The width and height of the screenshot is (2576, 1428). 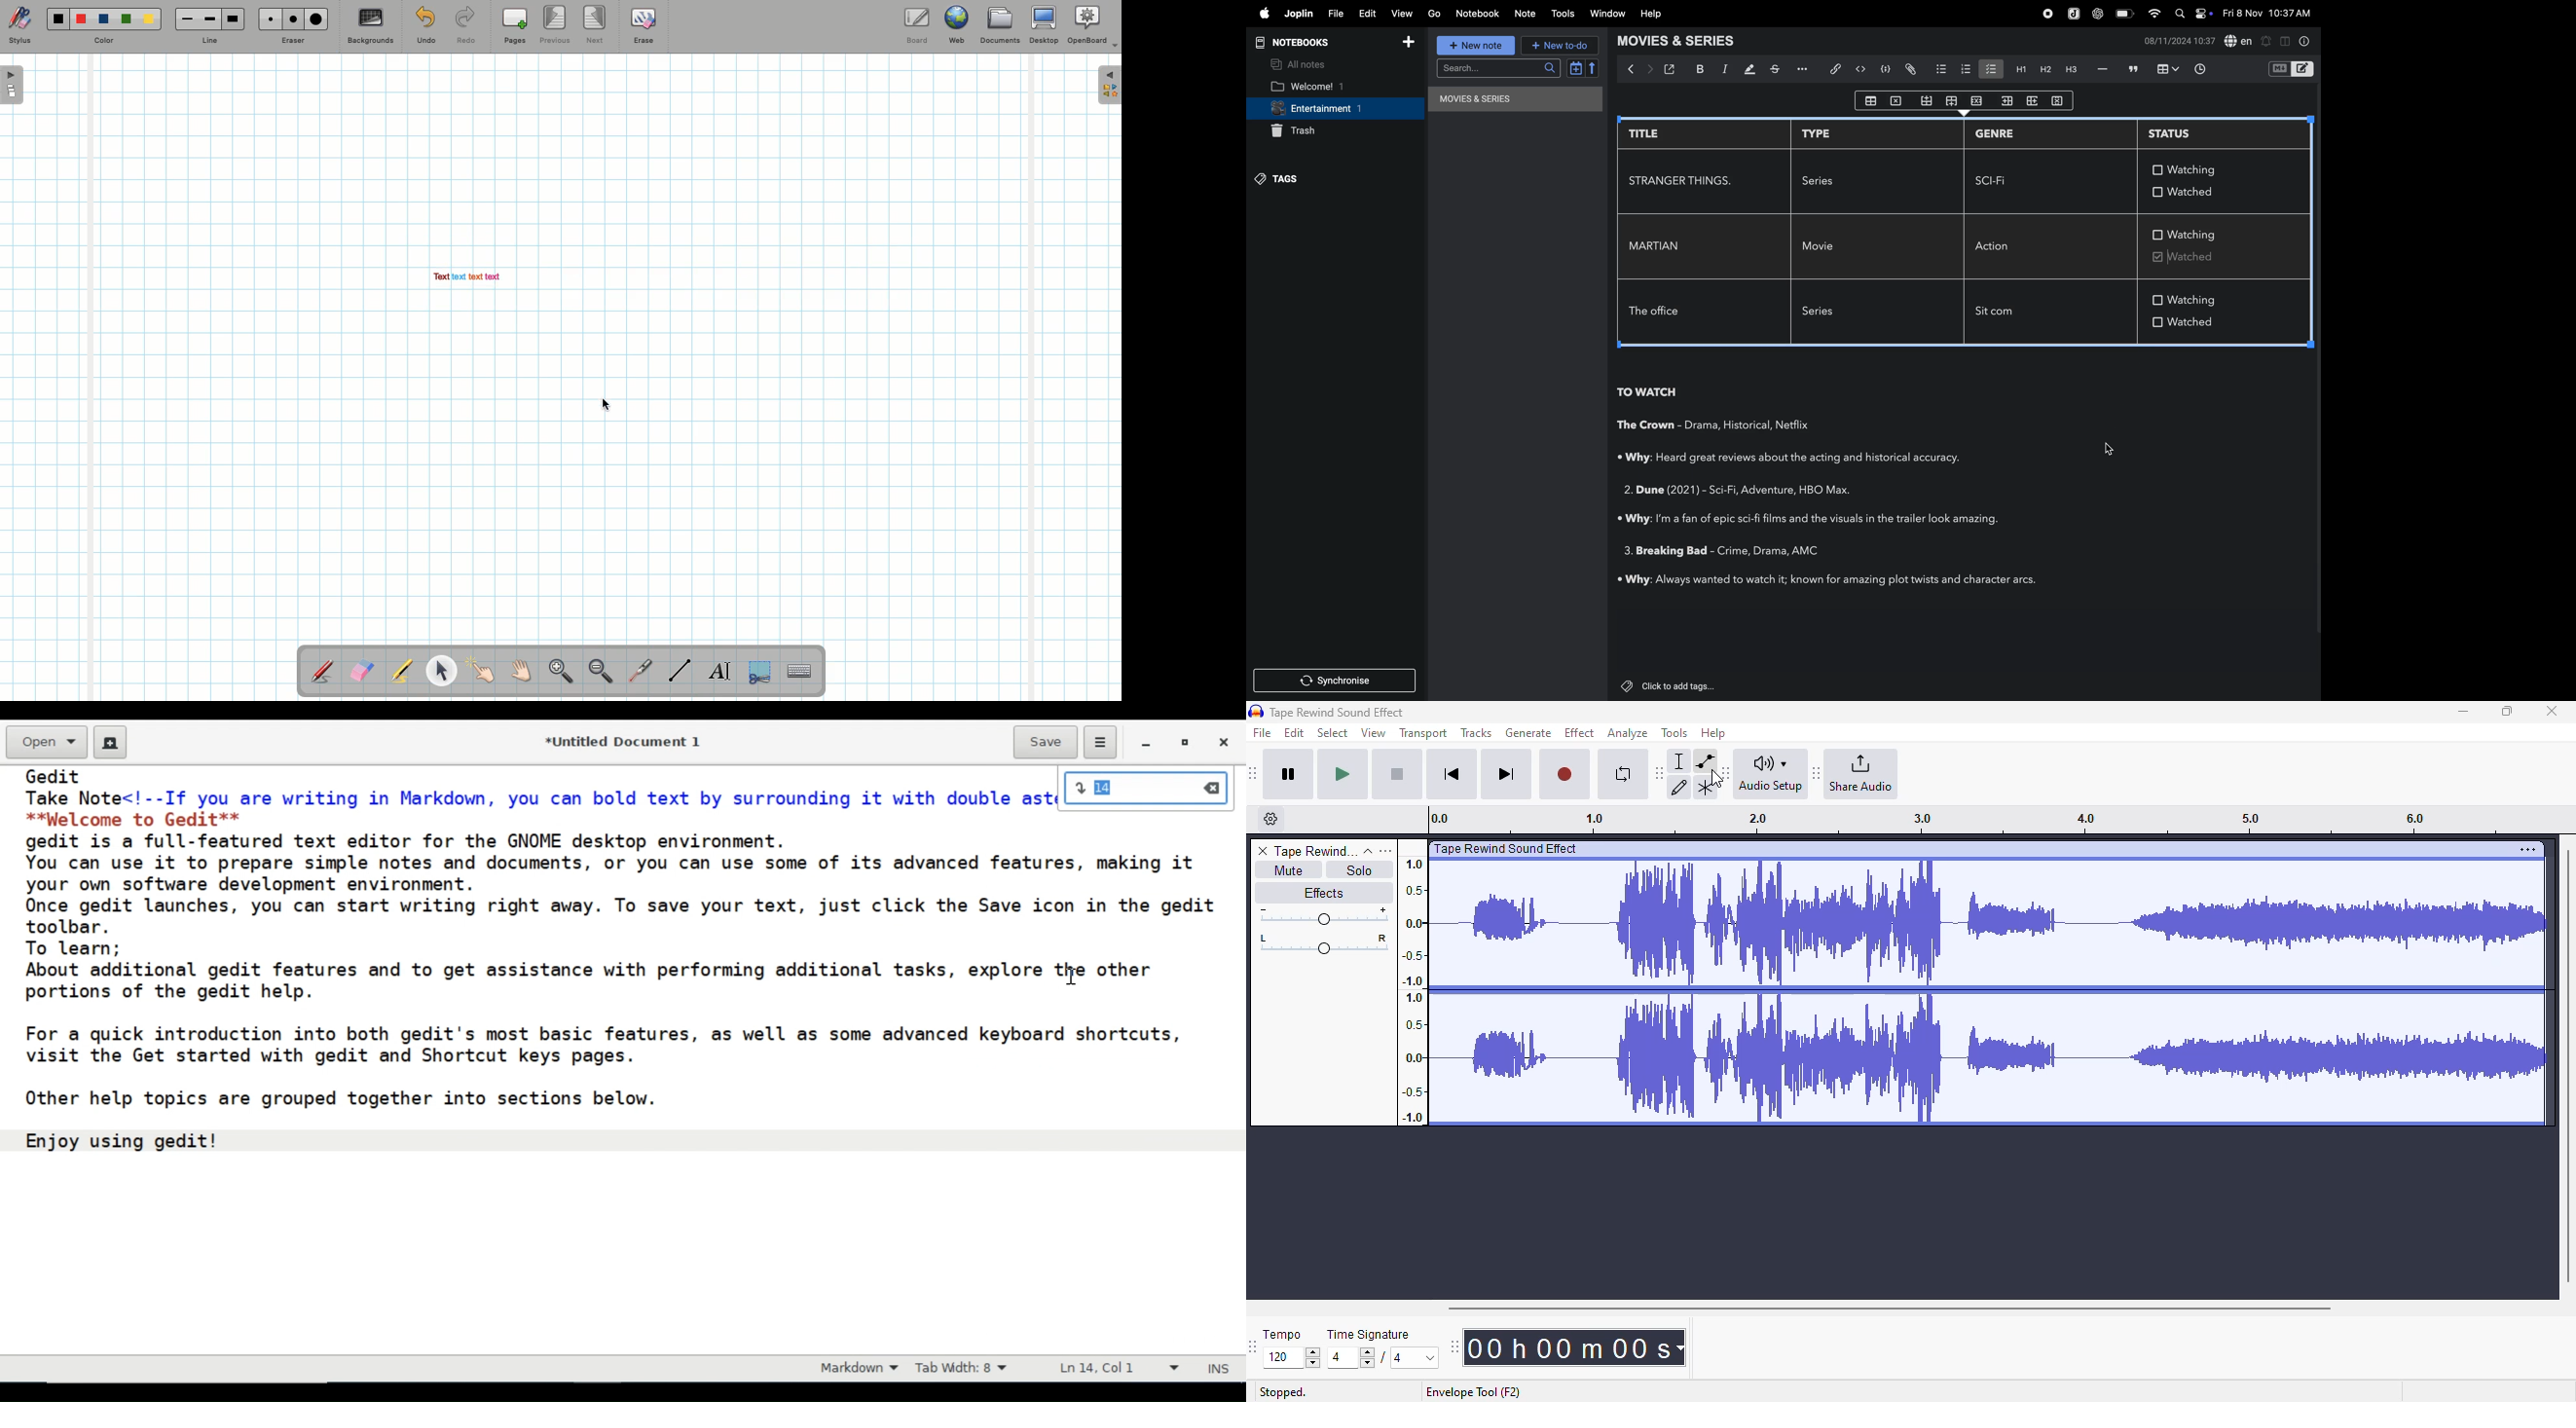 I want to click on italic, so click(x=1726, y=71).